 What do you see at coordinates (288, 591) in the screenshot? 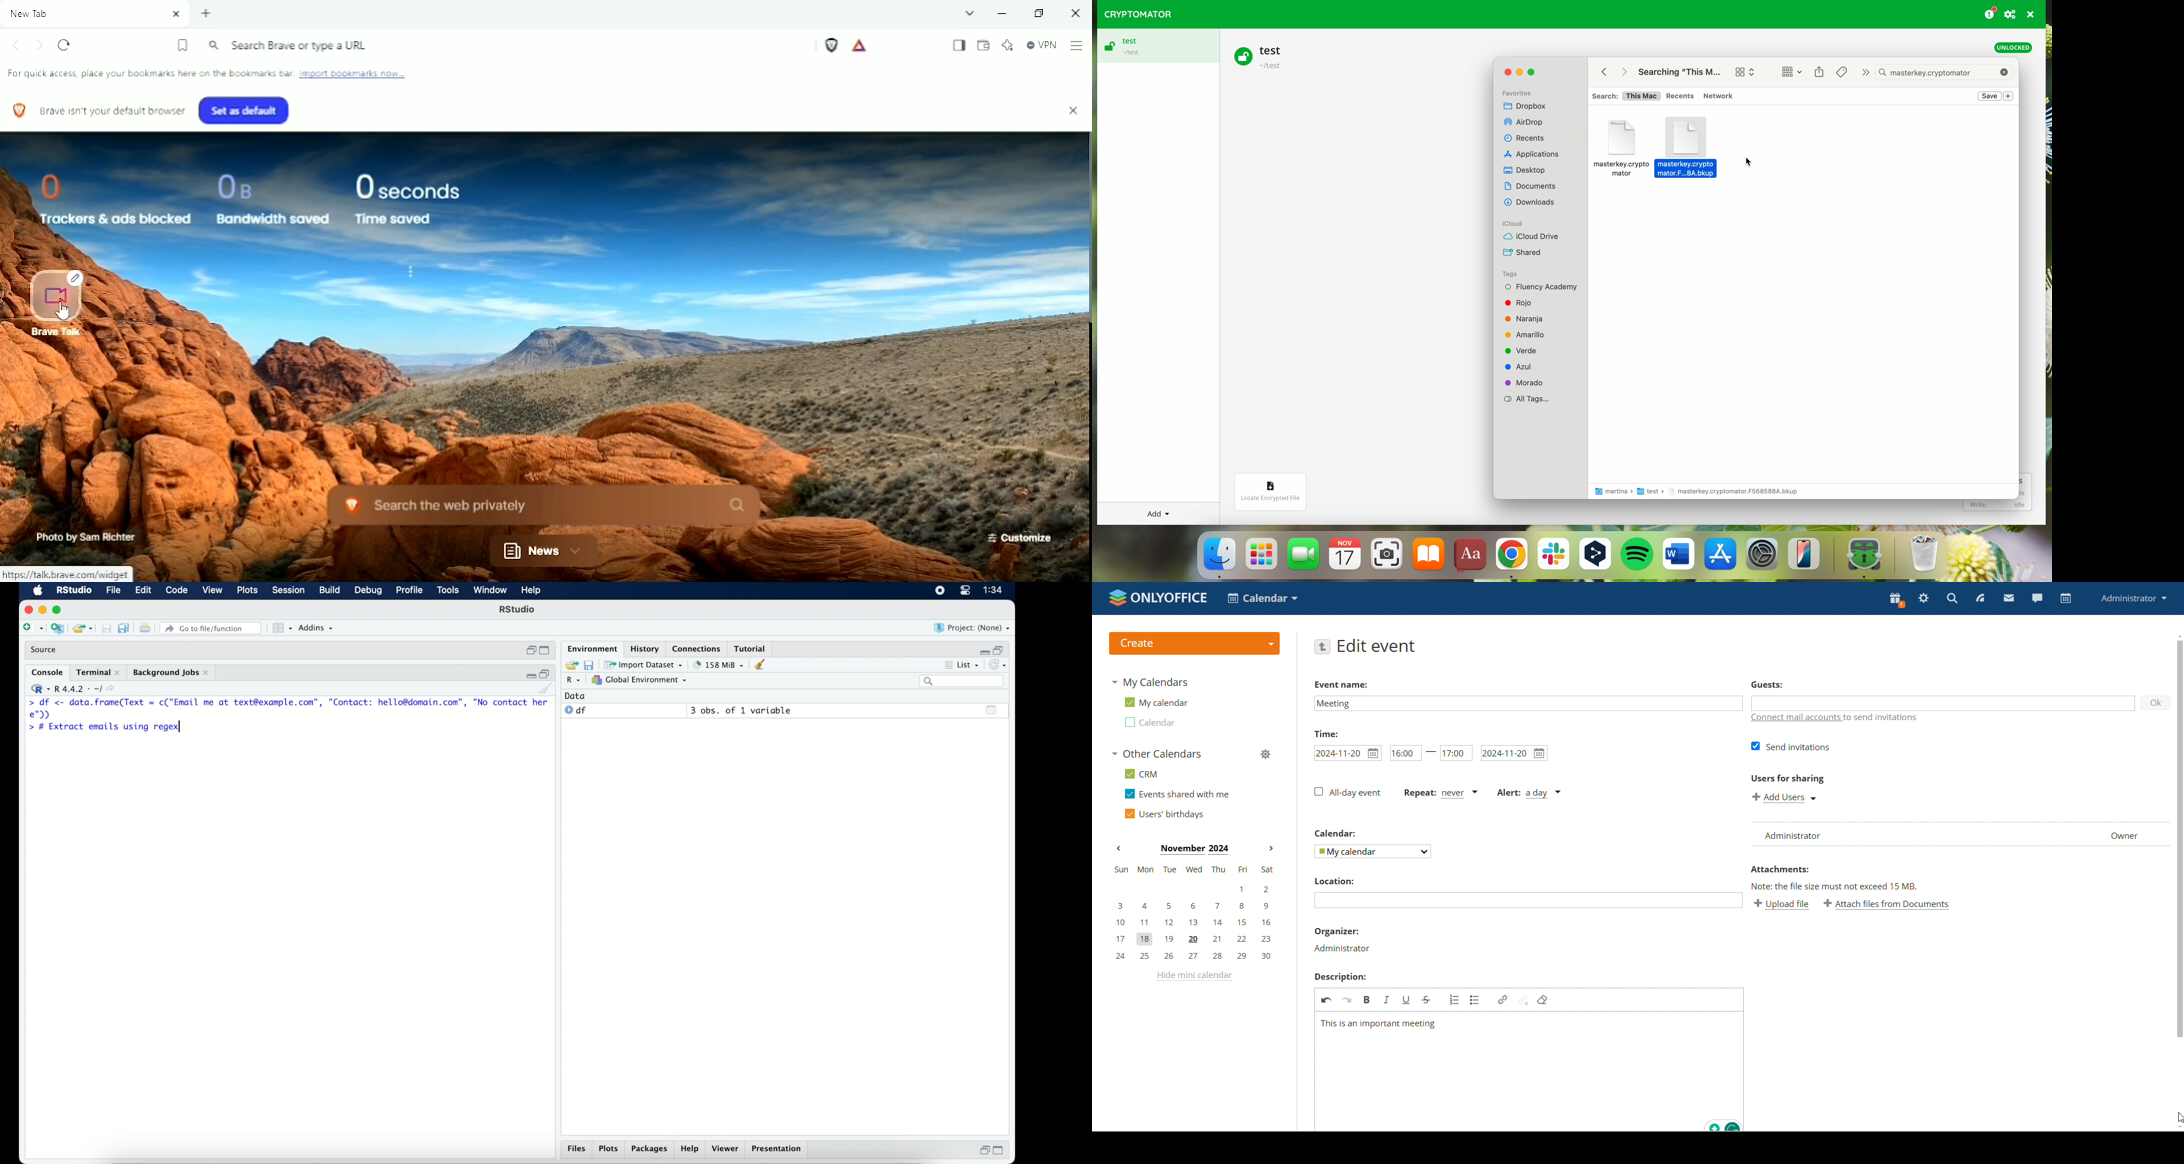
I see `session` at bounding box center [288, 591].